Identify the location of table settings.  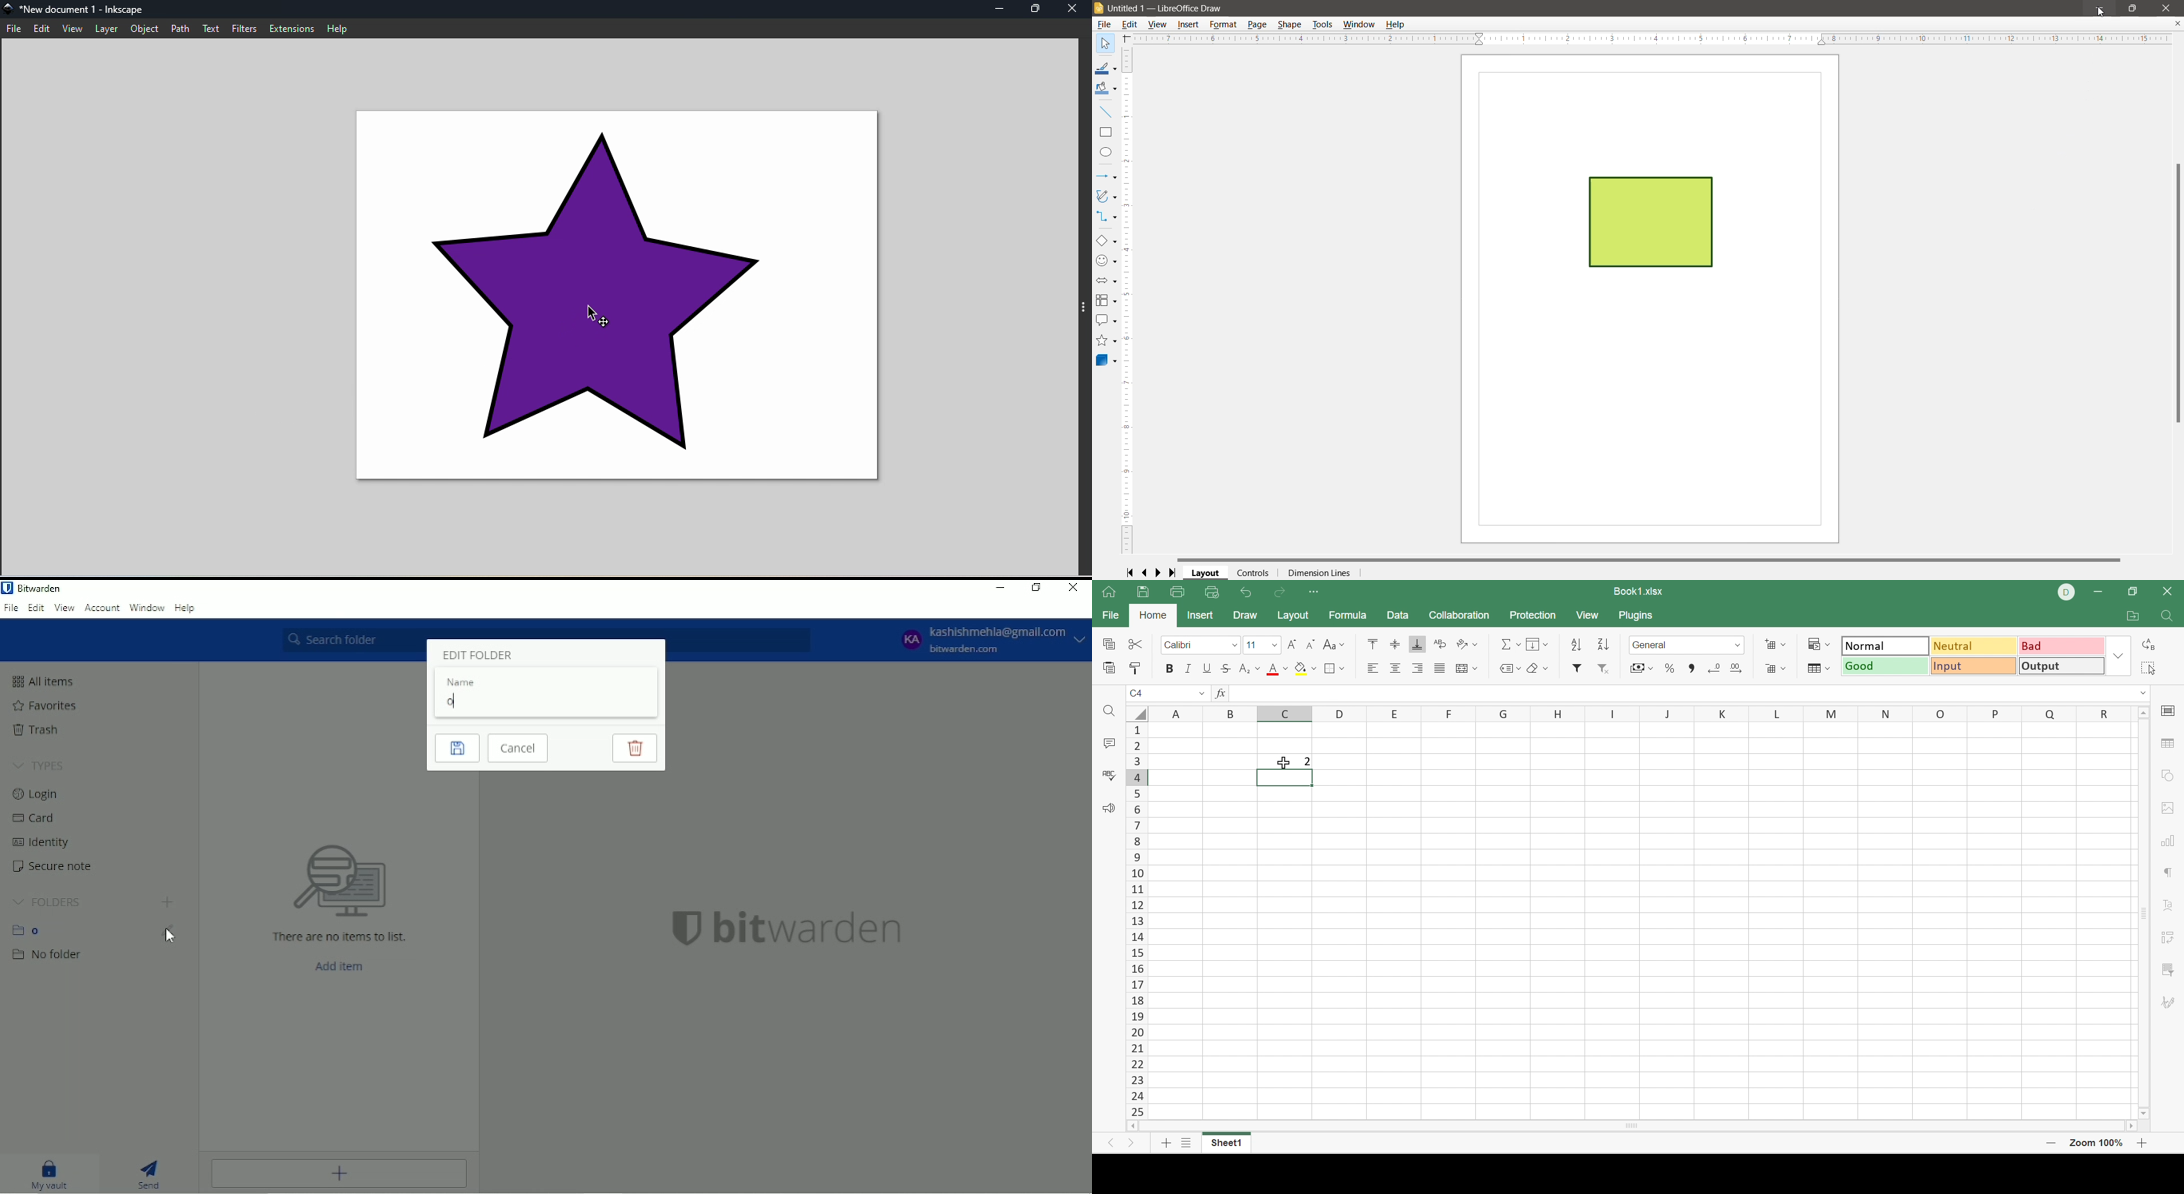
(2168, 744).